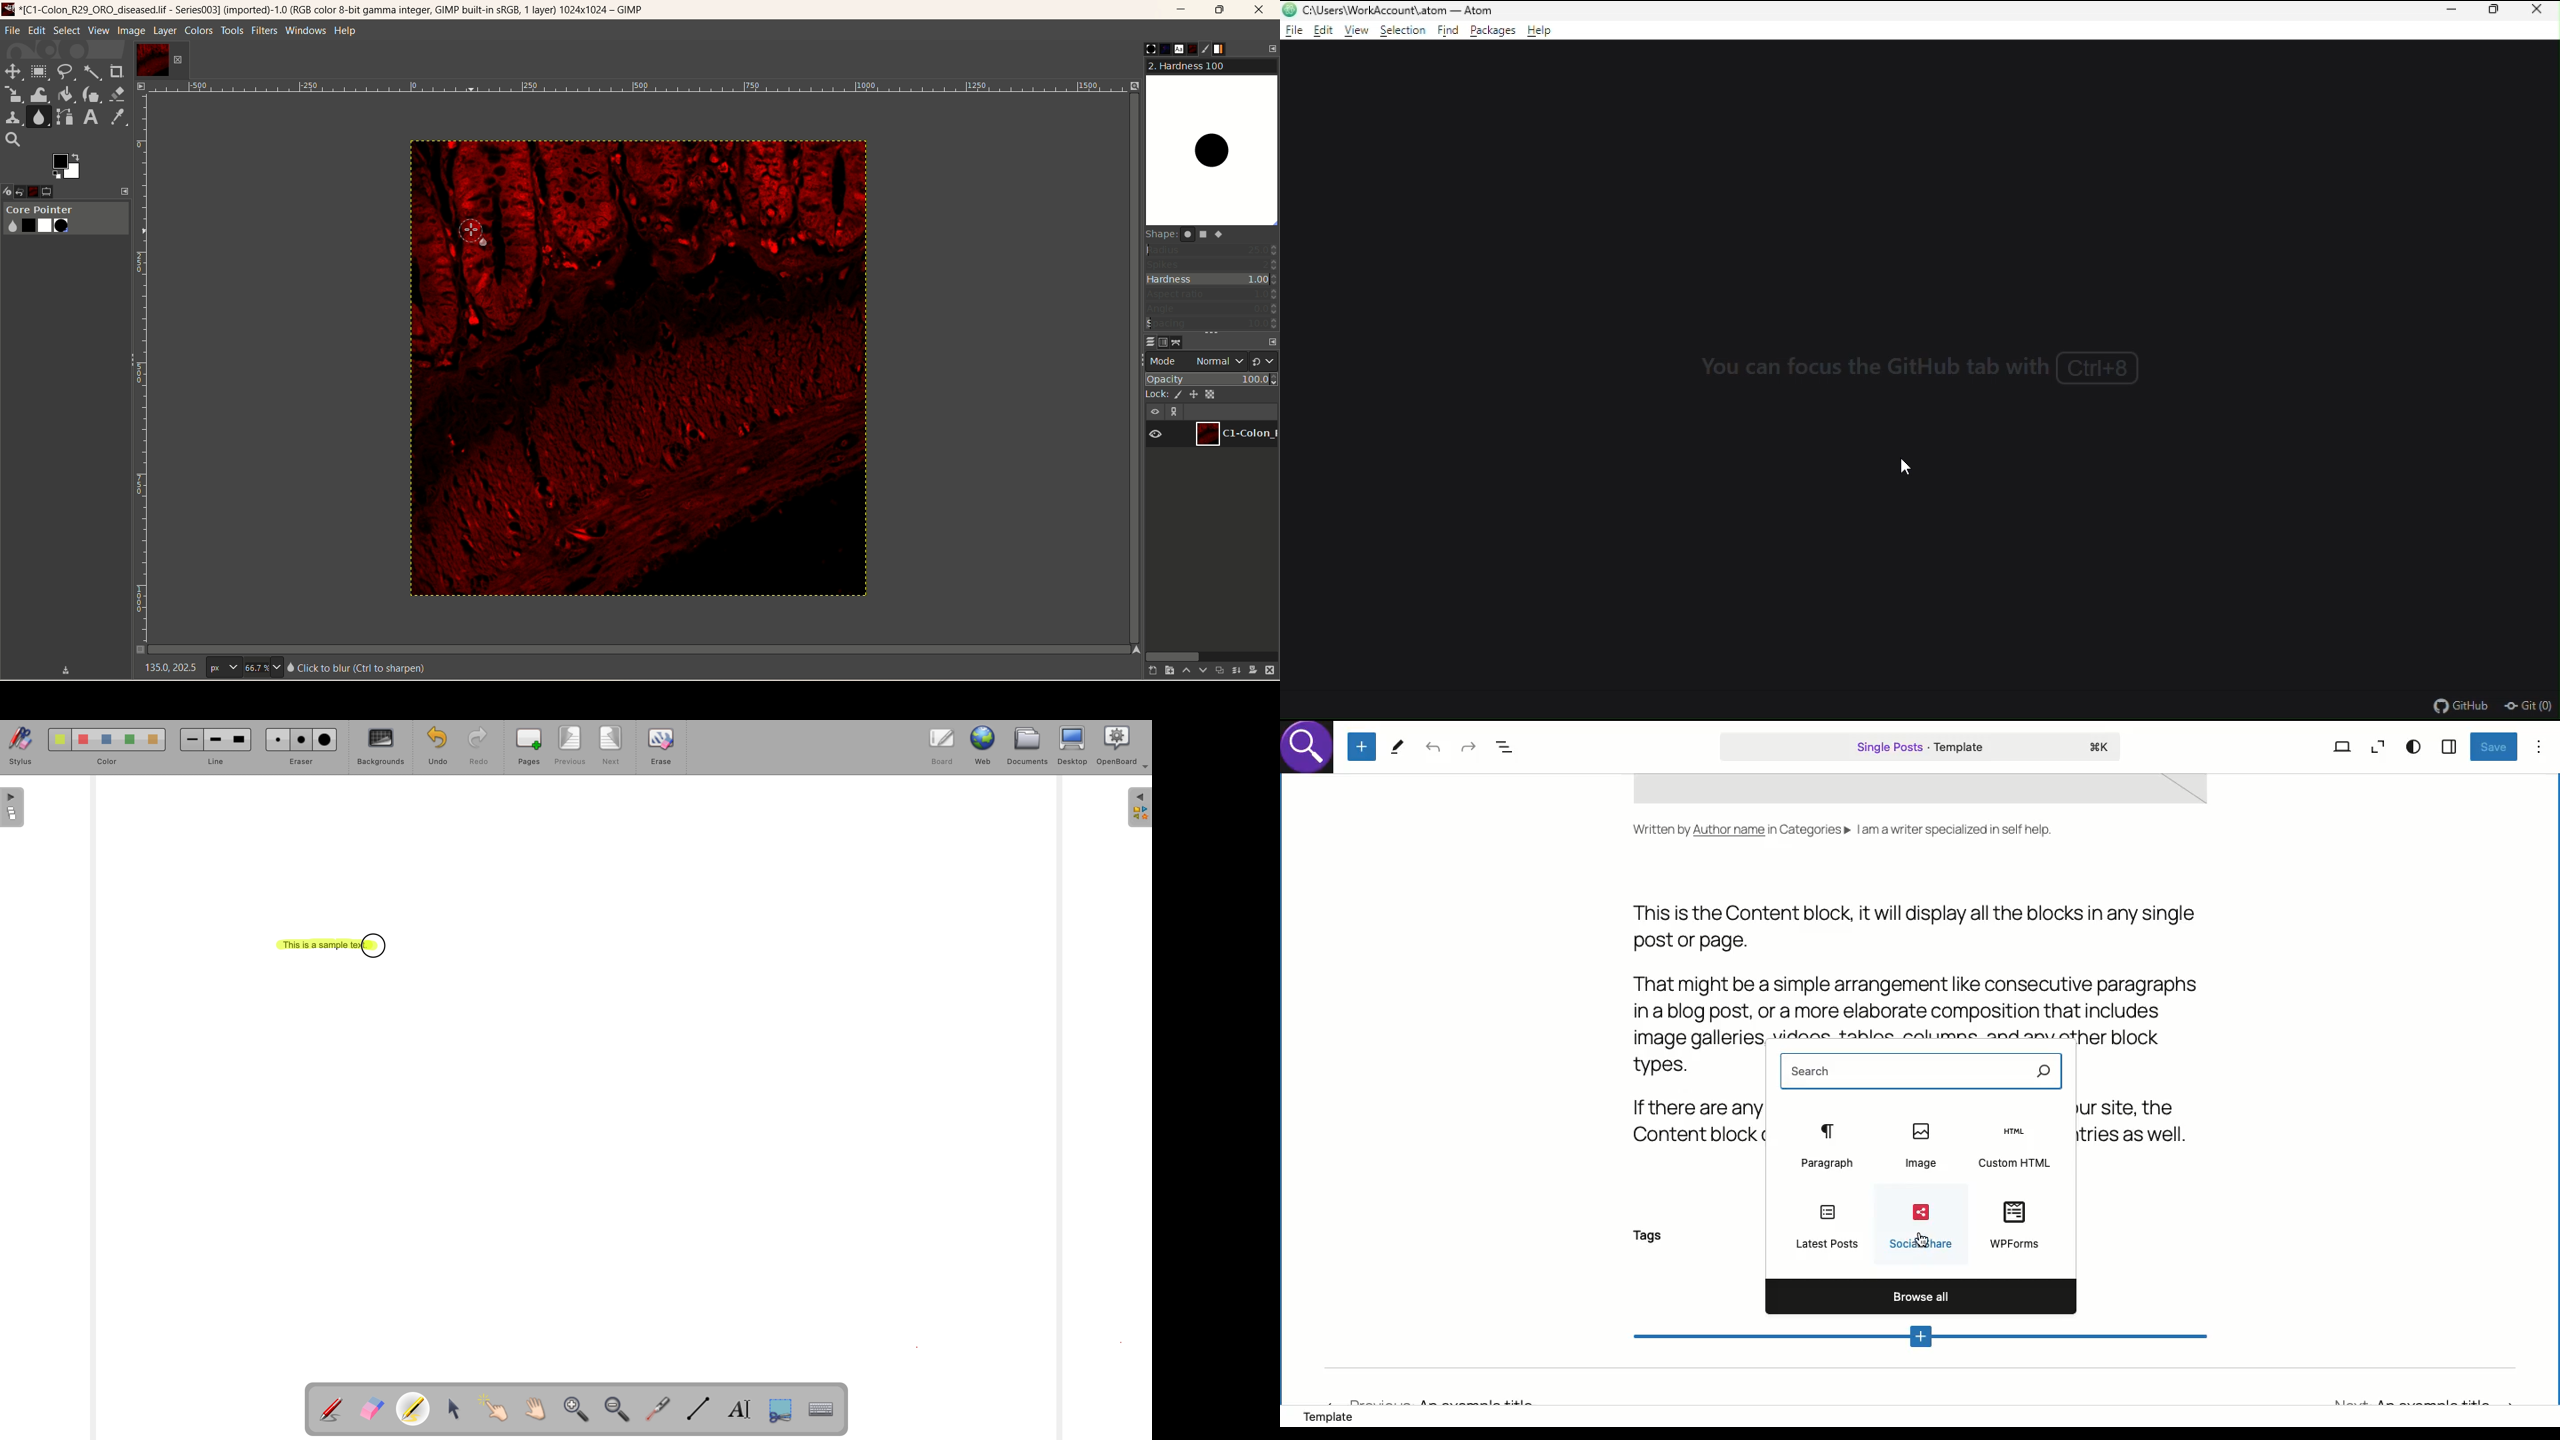  Describe the element at coordinates (9, 190) in the screenshot. I see `device status` at that location.